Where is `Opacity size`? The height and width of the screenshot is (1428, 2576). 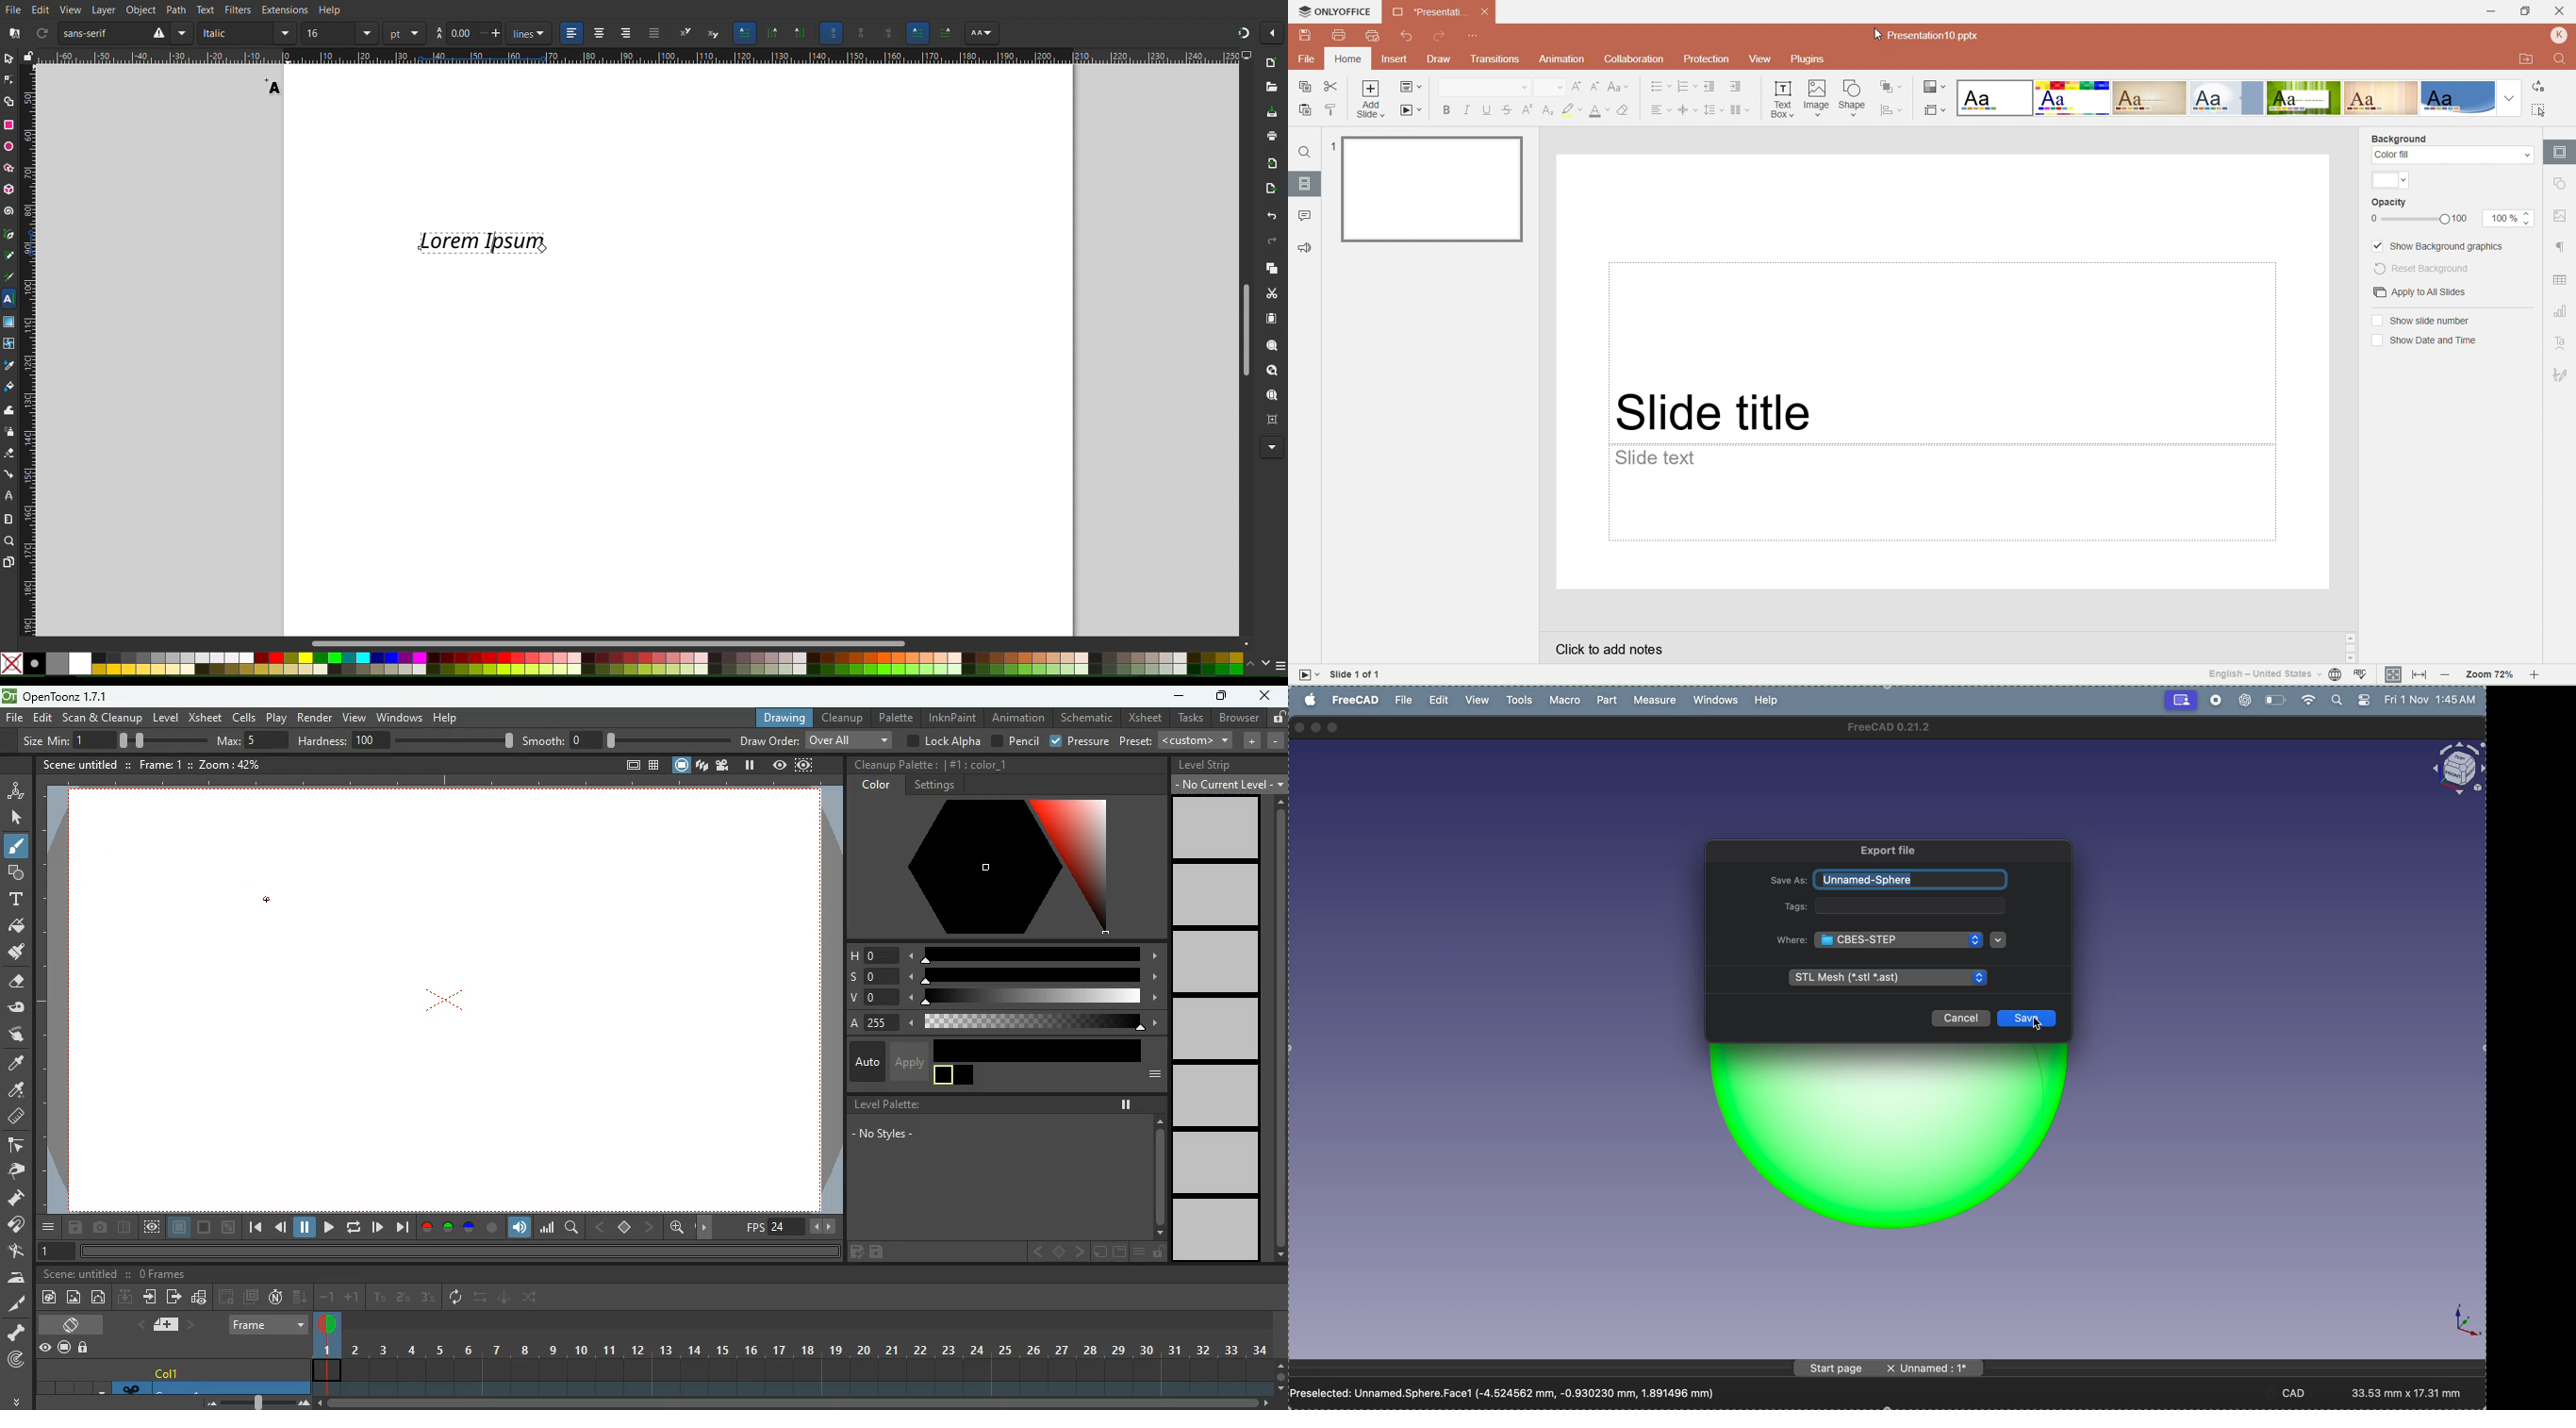 Opacity size is located at coordinates (2508, 218).